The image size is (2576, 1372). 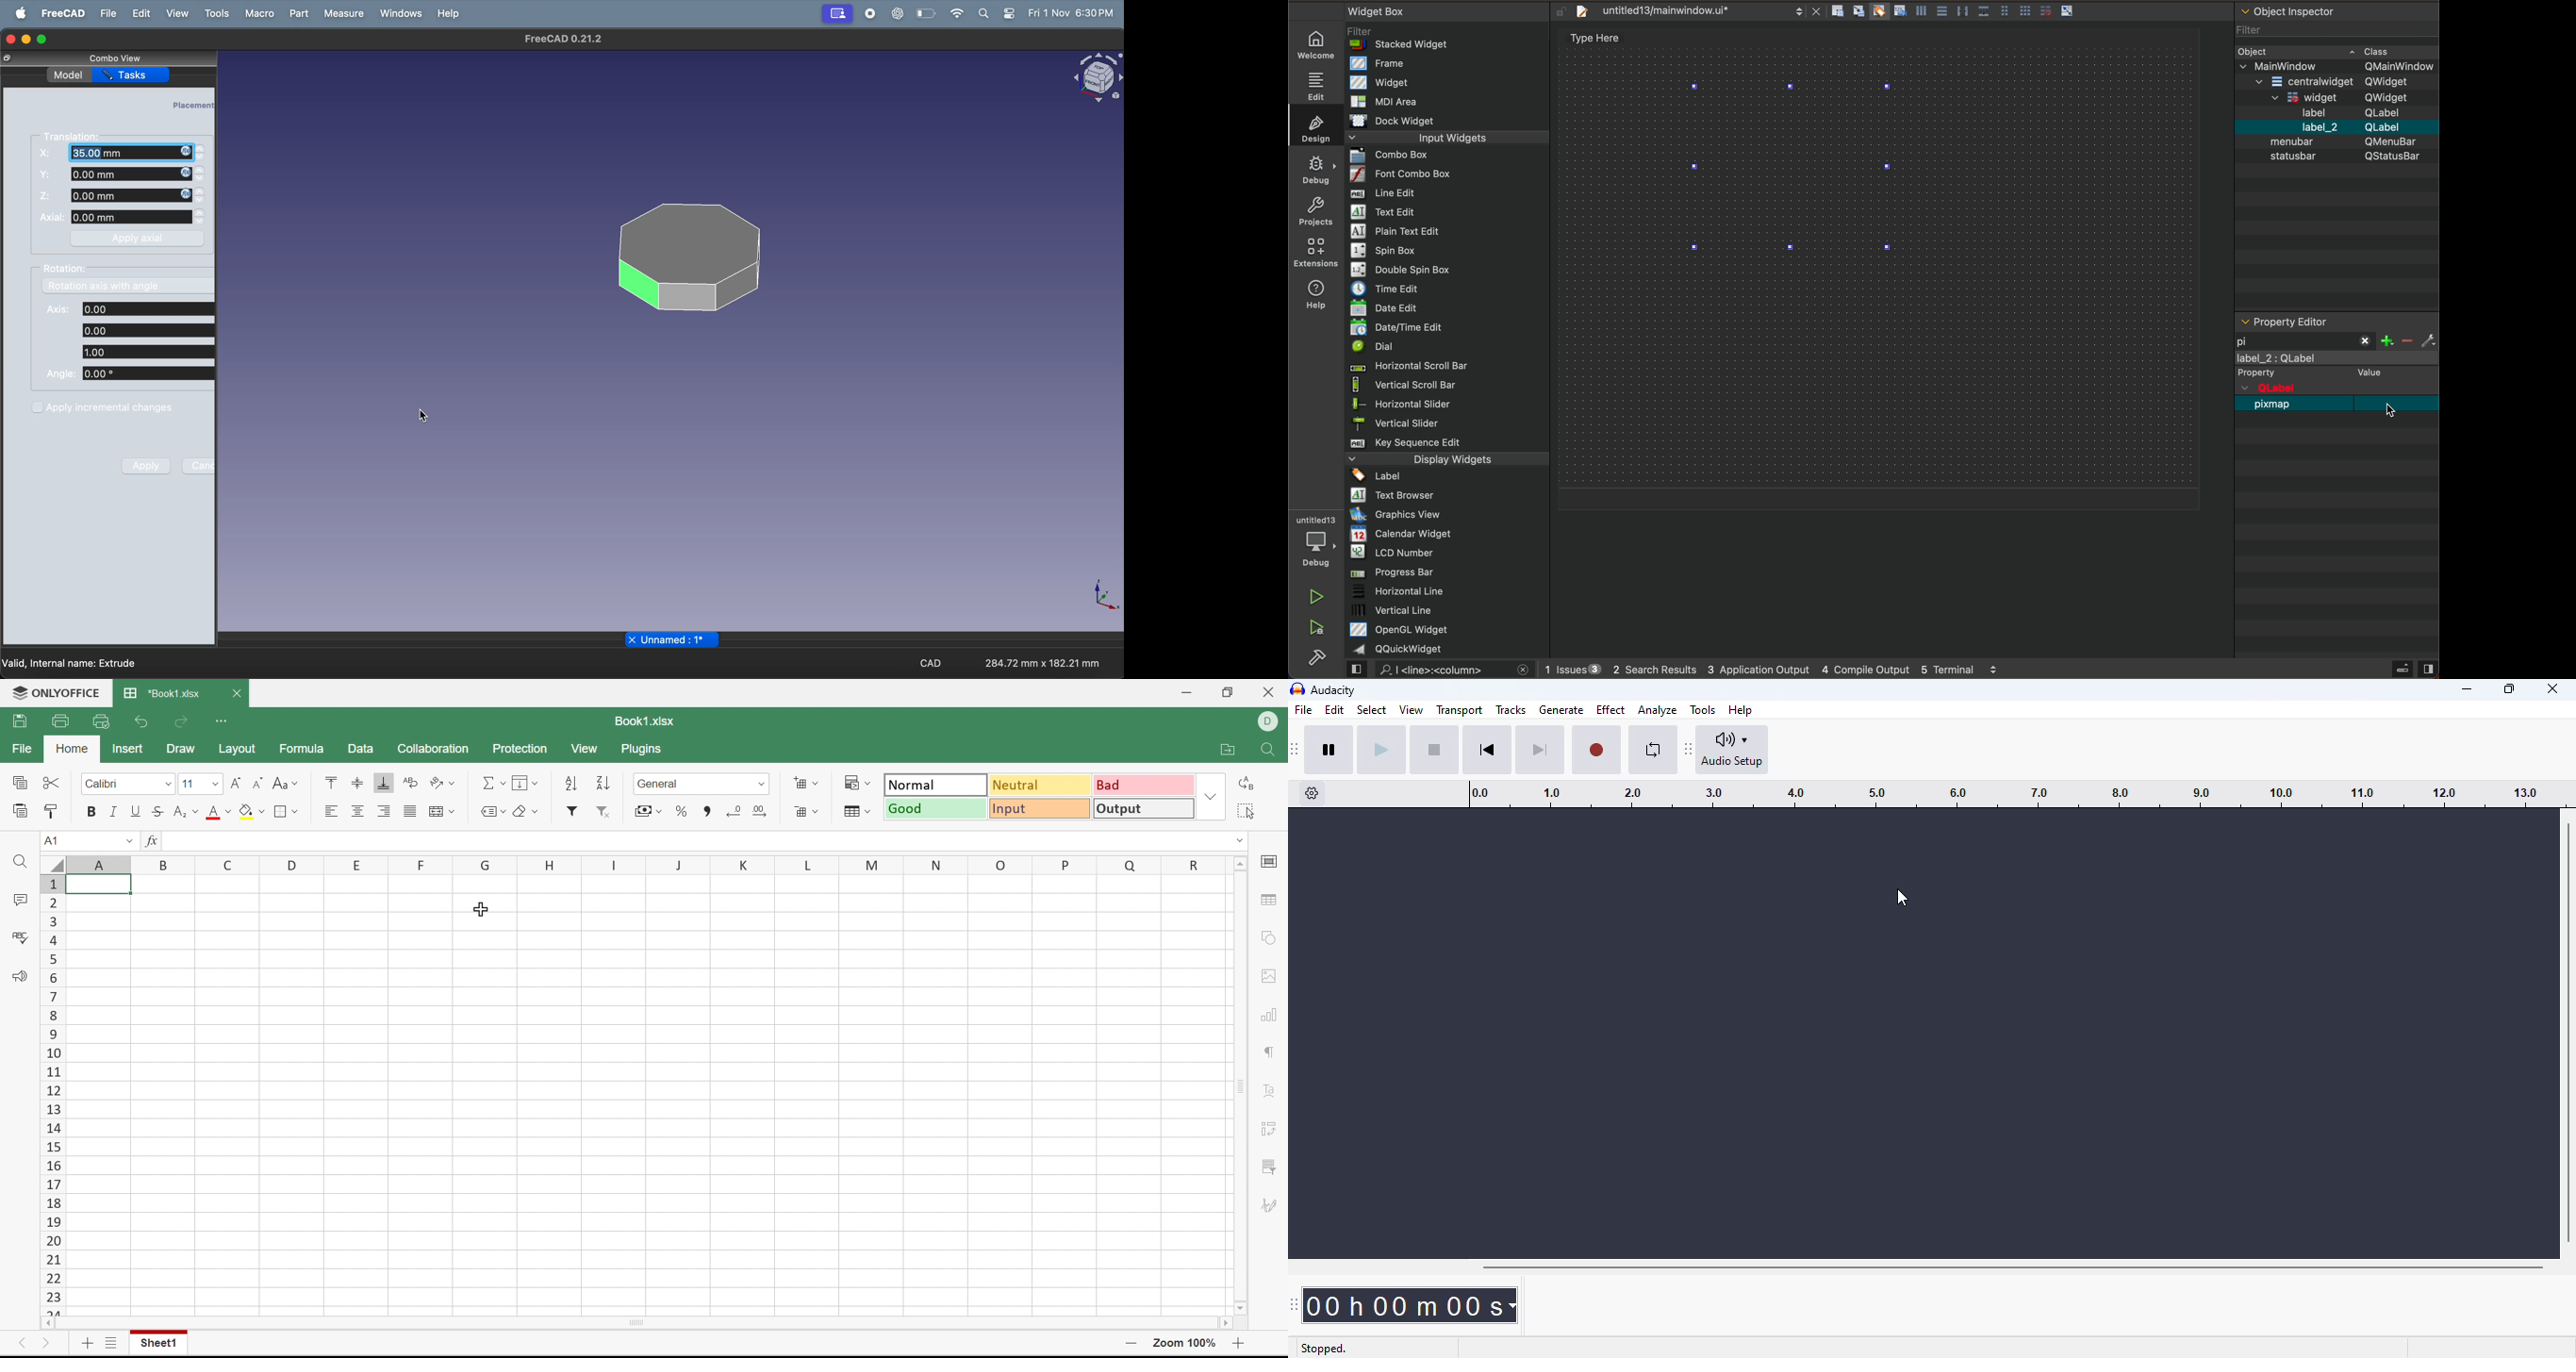 What do you see at coordinates (1073, 13) in the screenshot?
I see `Fri 1 Nov 6:30PM` at bounding box center [1073, 13].